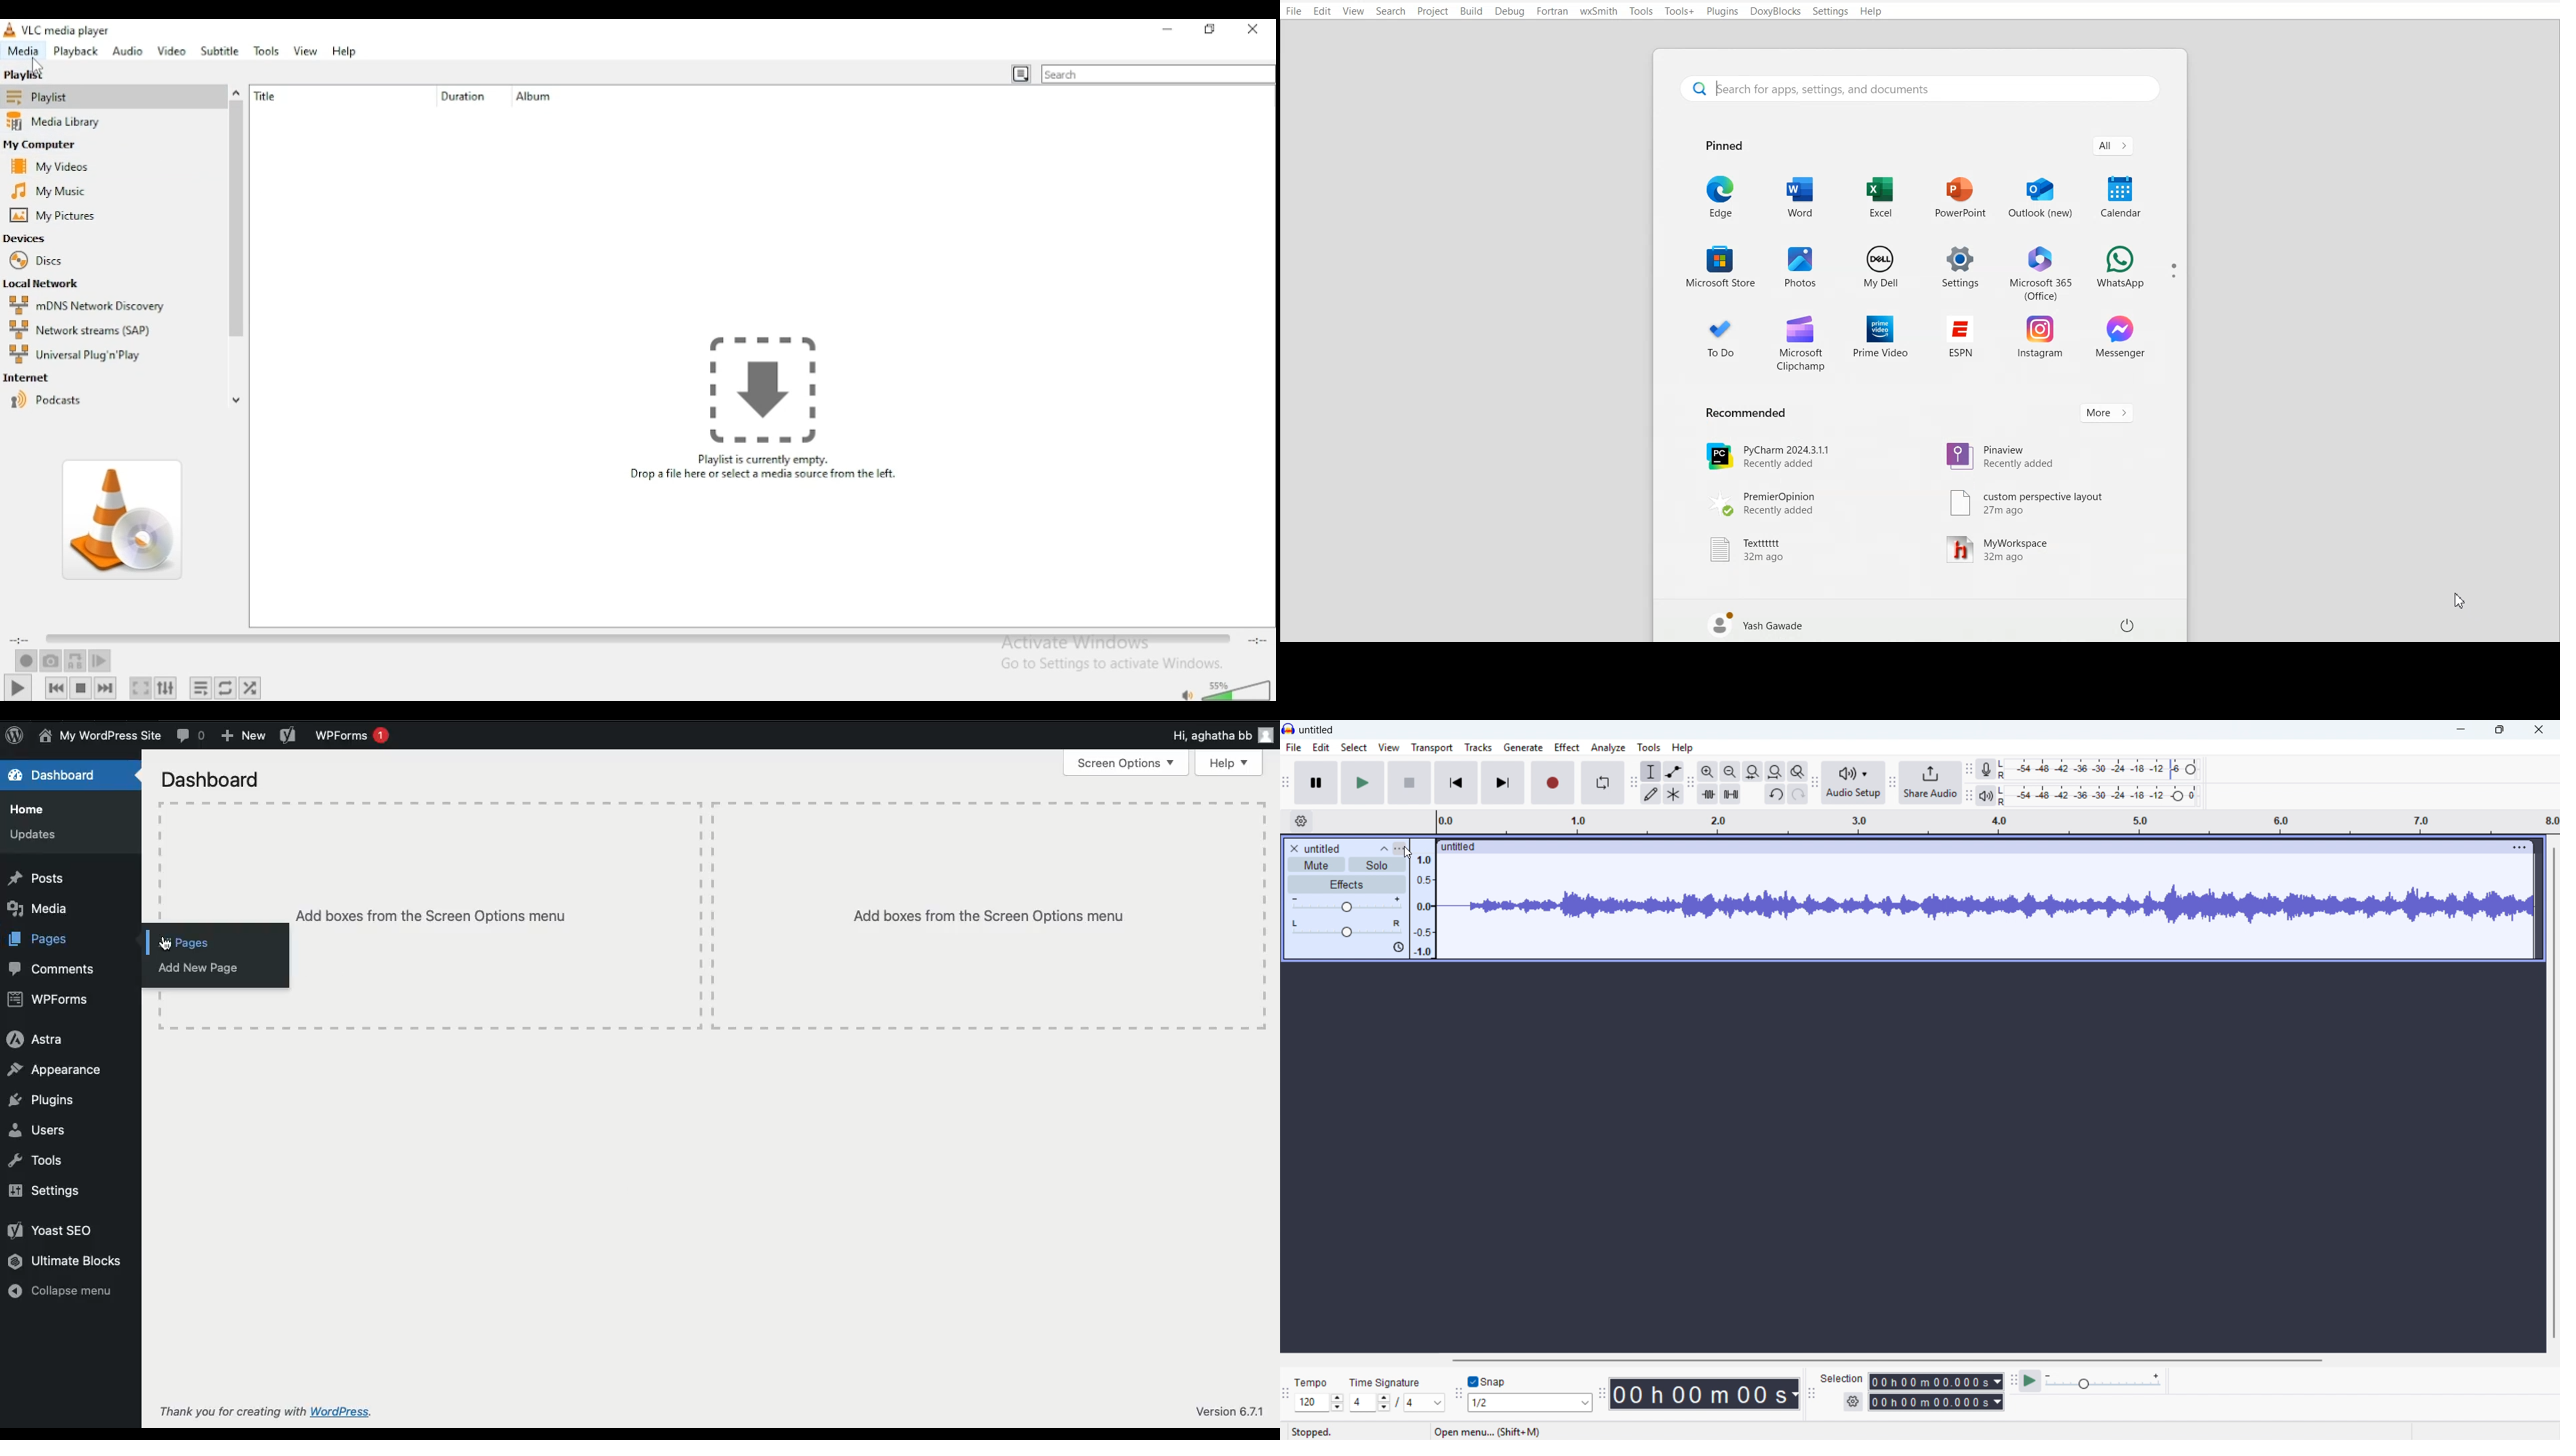 Image resolution: width=2576 pixels, height=1456 pixels. What do you see at coordinates (53, 1231) in the screenshot?
I see `Yoast` at bounding box center [53, 1231].